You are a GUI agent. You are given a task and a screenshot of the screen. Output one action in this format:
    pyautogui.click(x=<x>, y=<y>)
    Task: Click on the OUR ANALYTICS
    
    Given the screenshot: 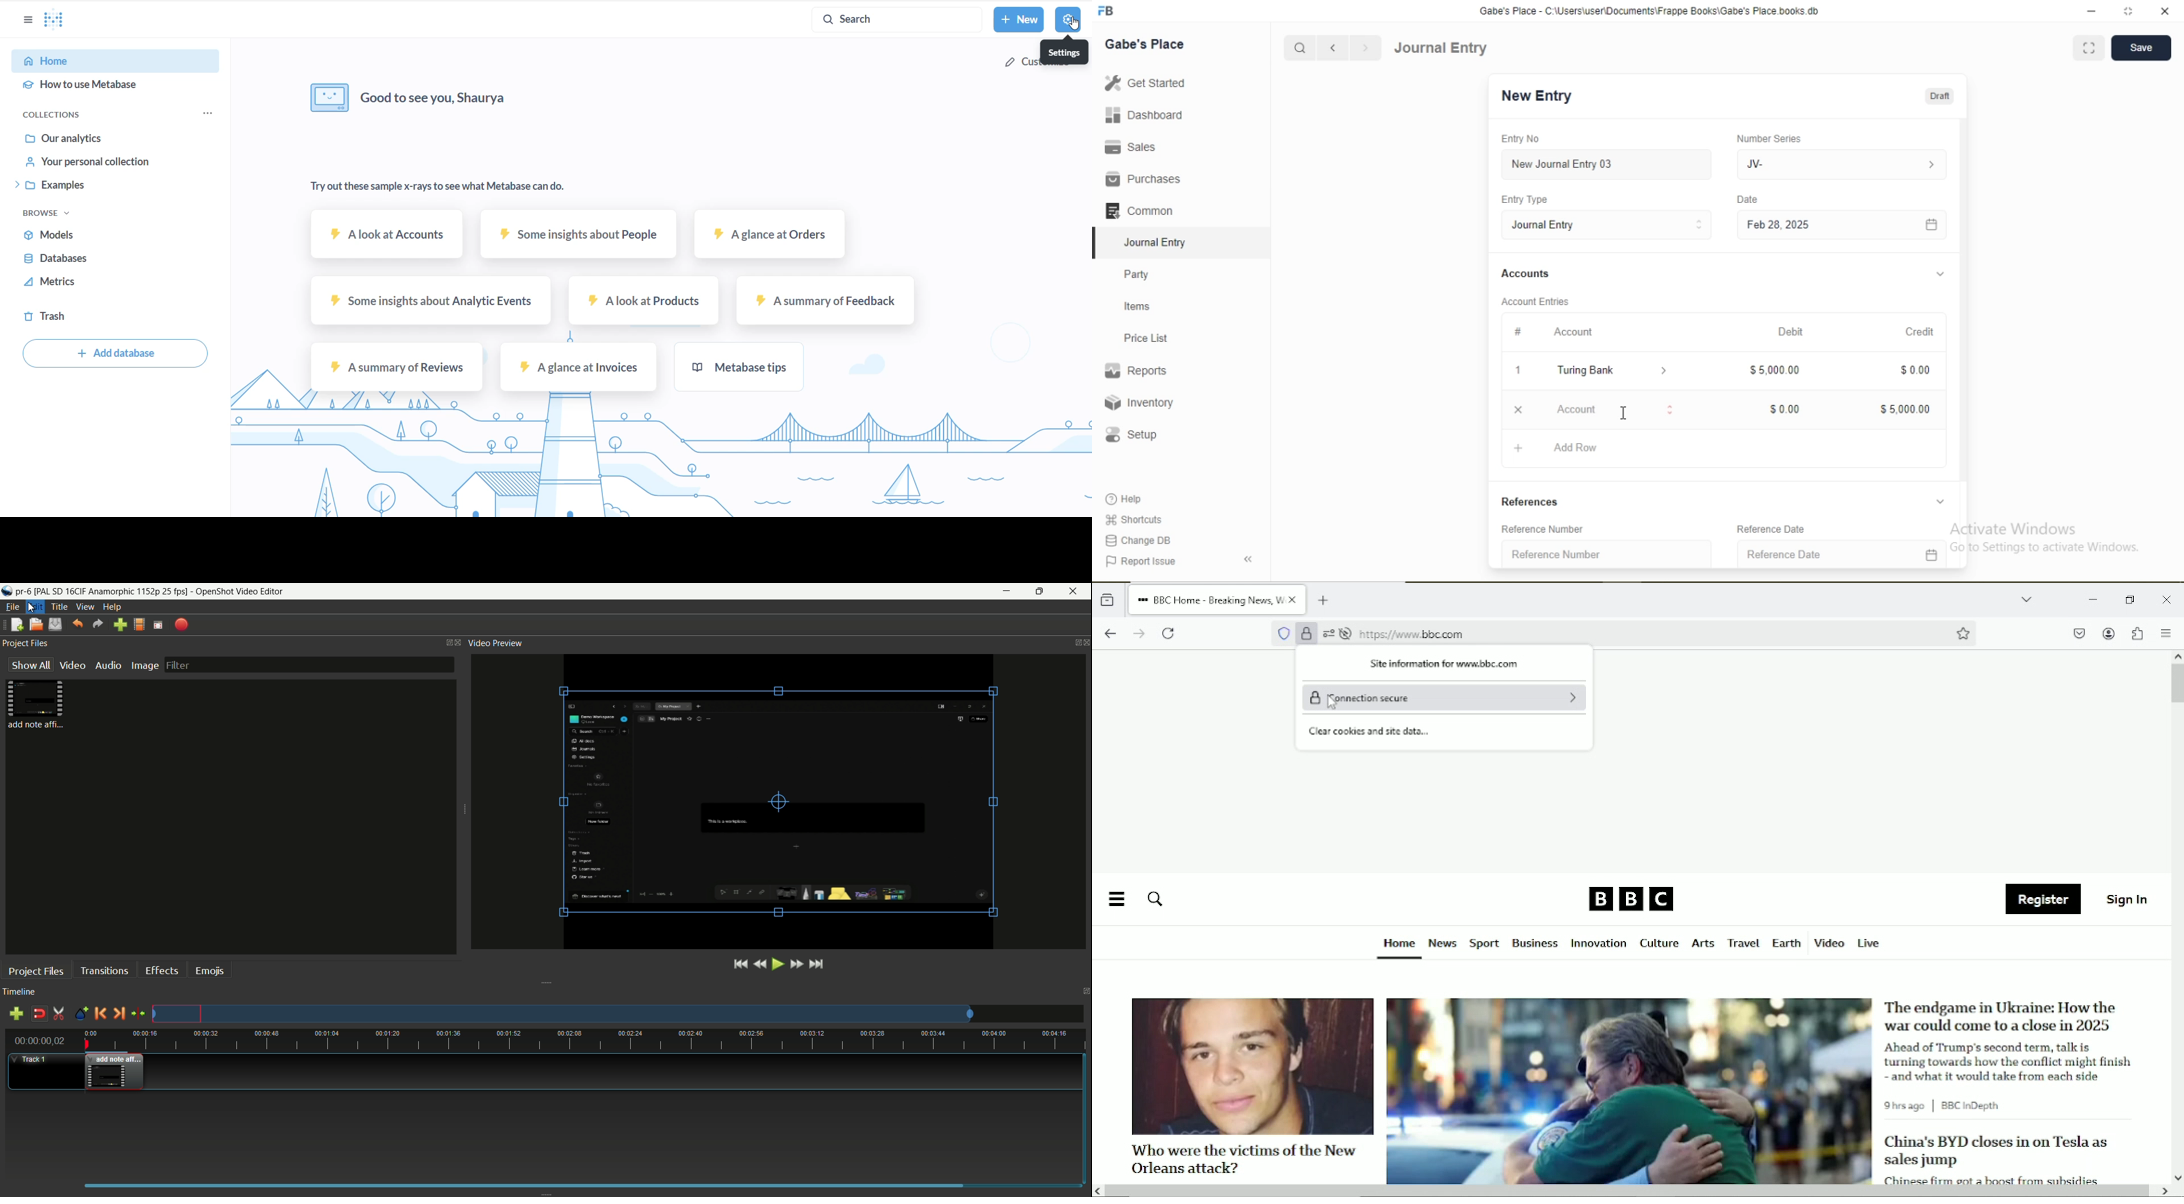 What is the action you would take?
    pyautogui.click(x=98, y=138)
    